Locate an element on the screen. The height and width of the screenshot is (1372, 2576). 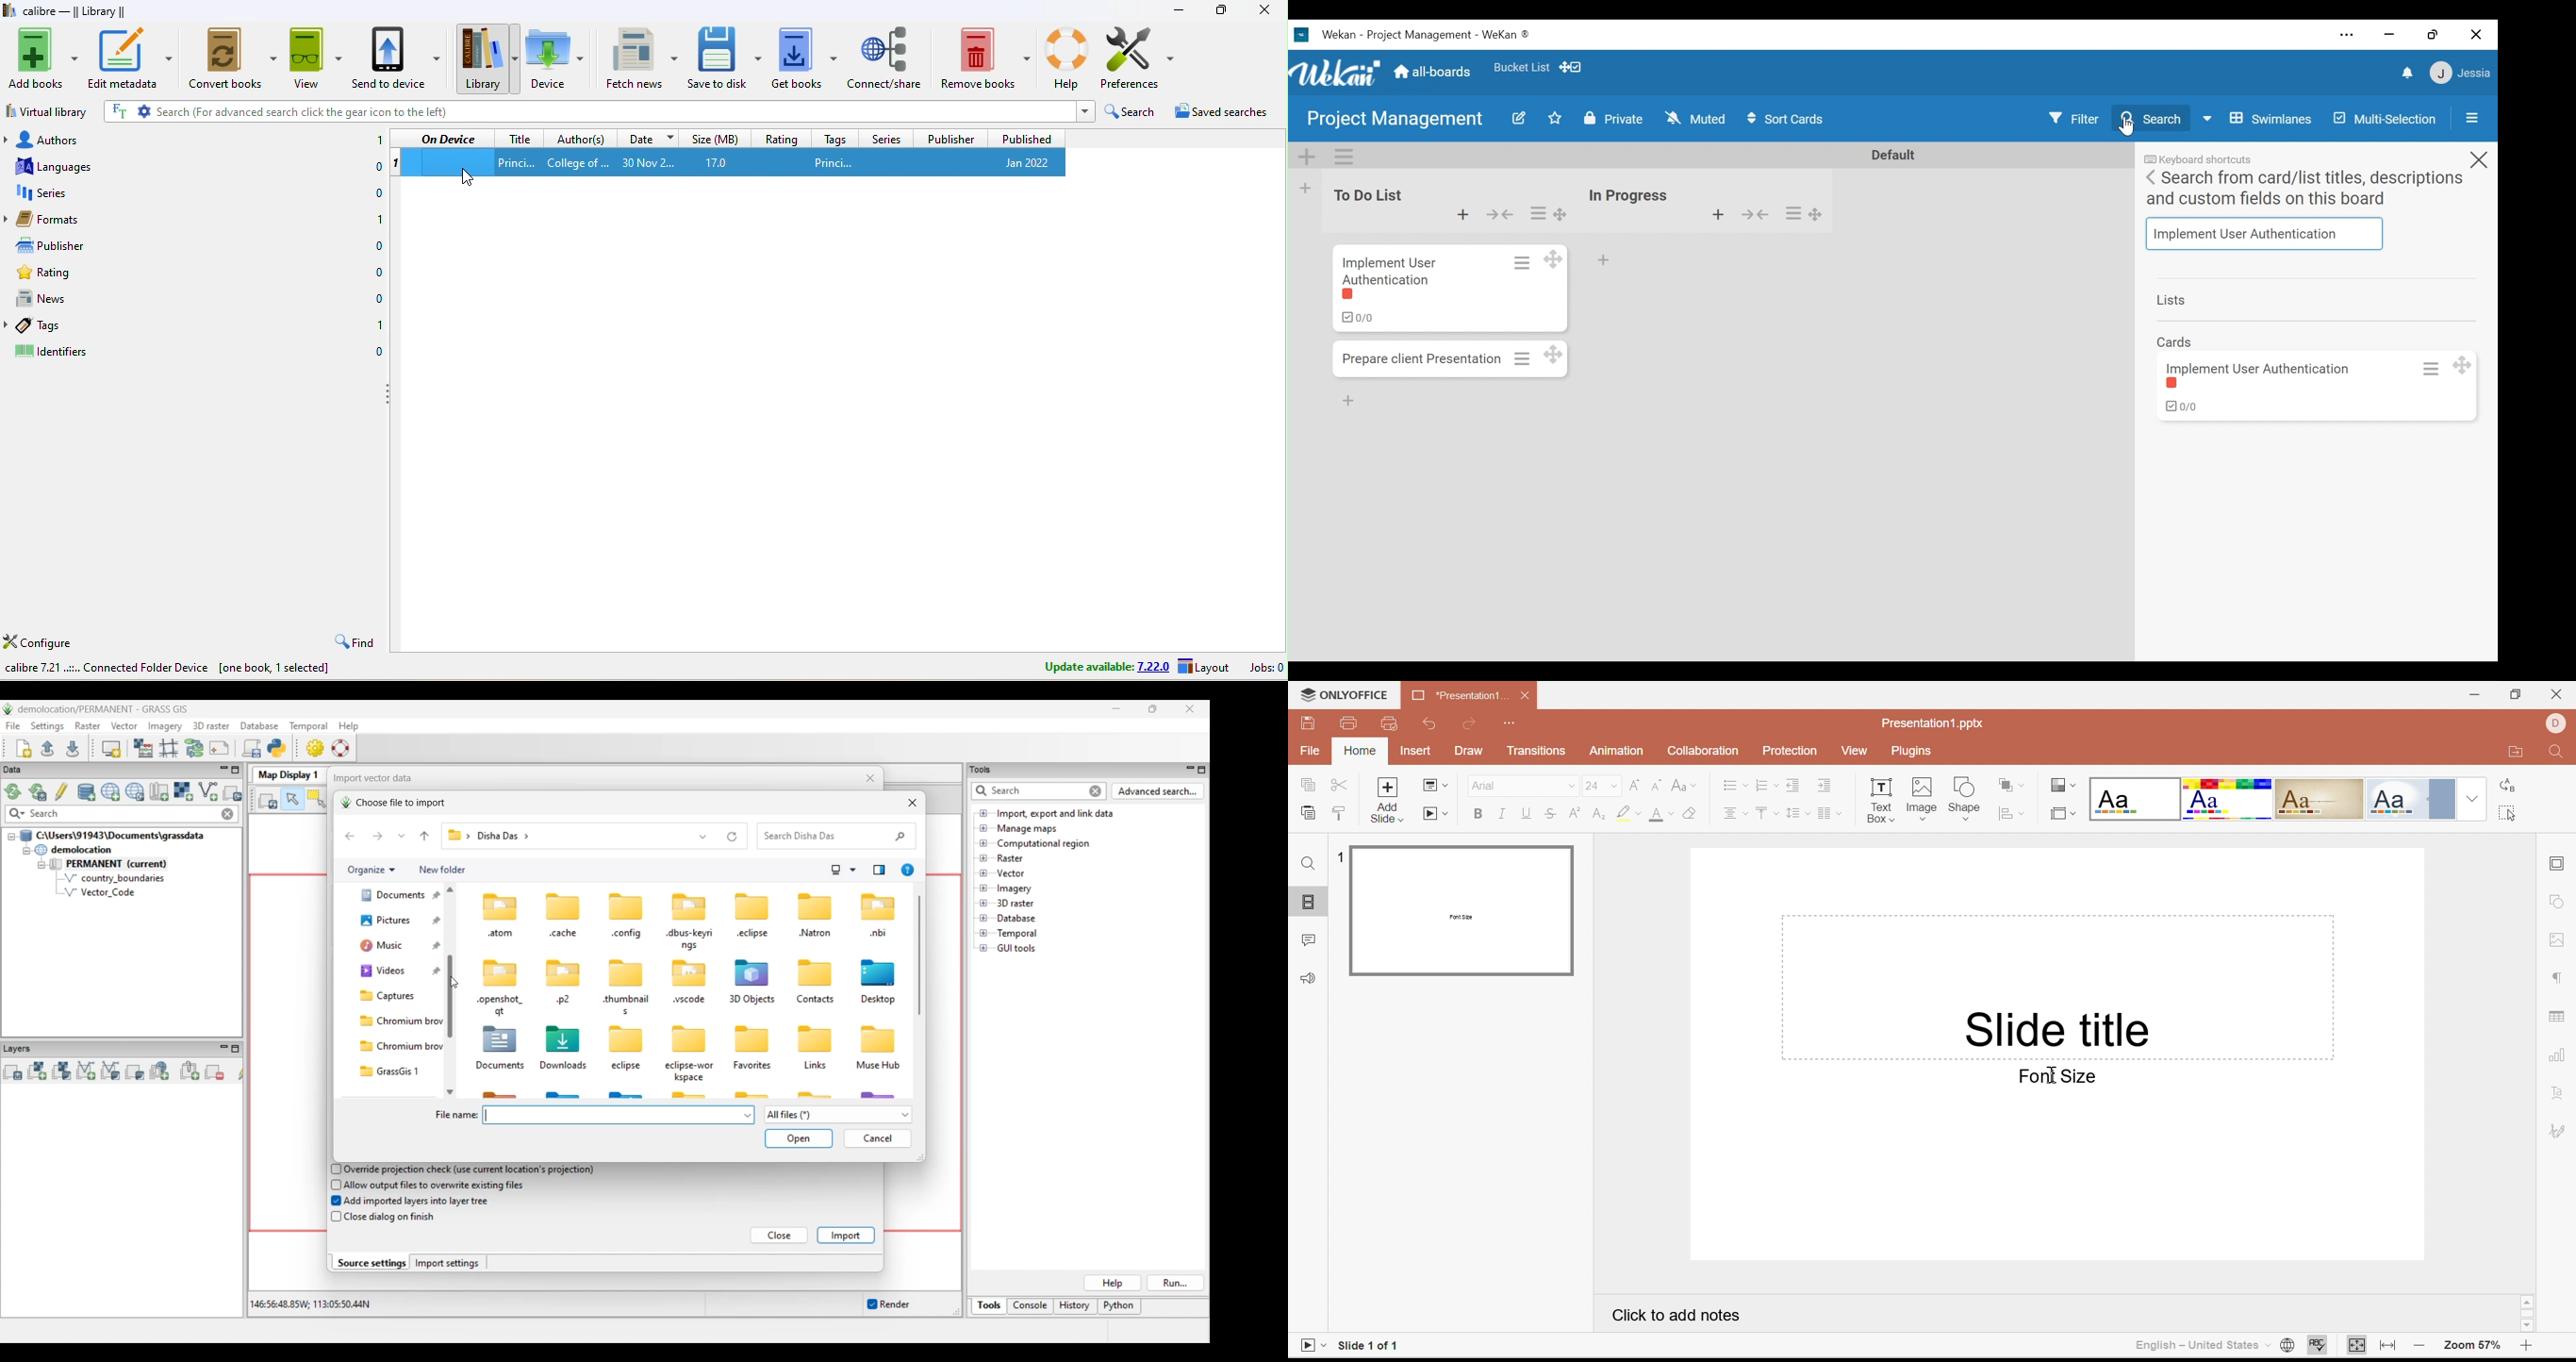
Align center is located at coordinates (1736, 817).